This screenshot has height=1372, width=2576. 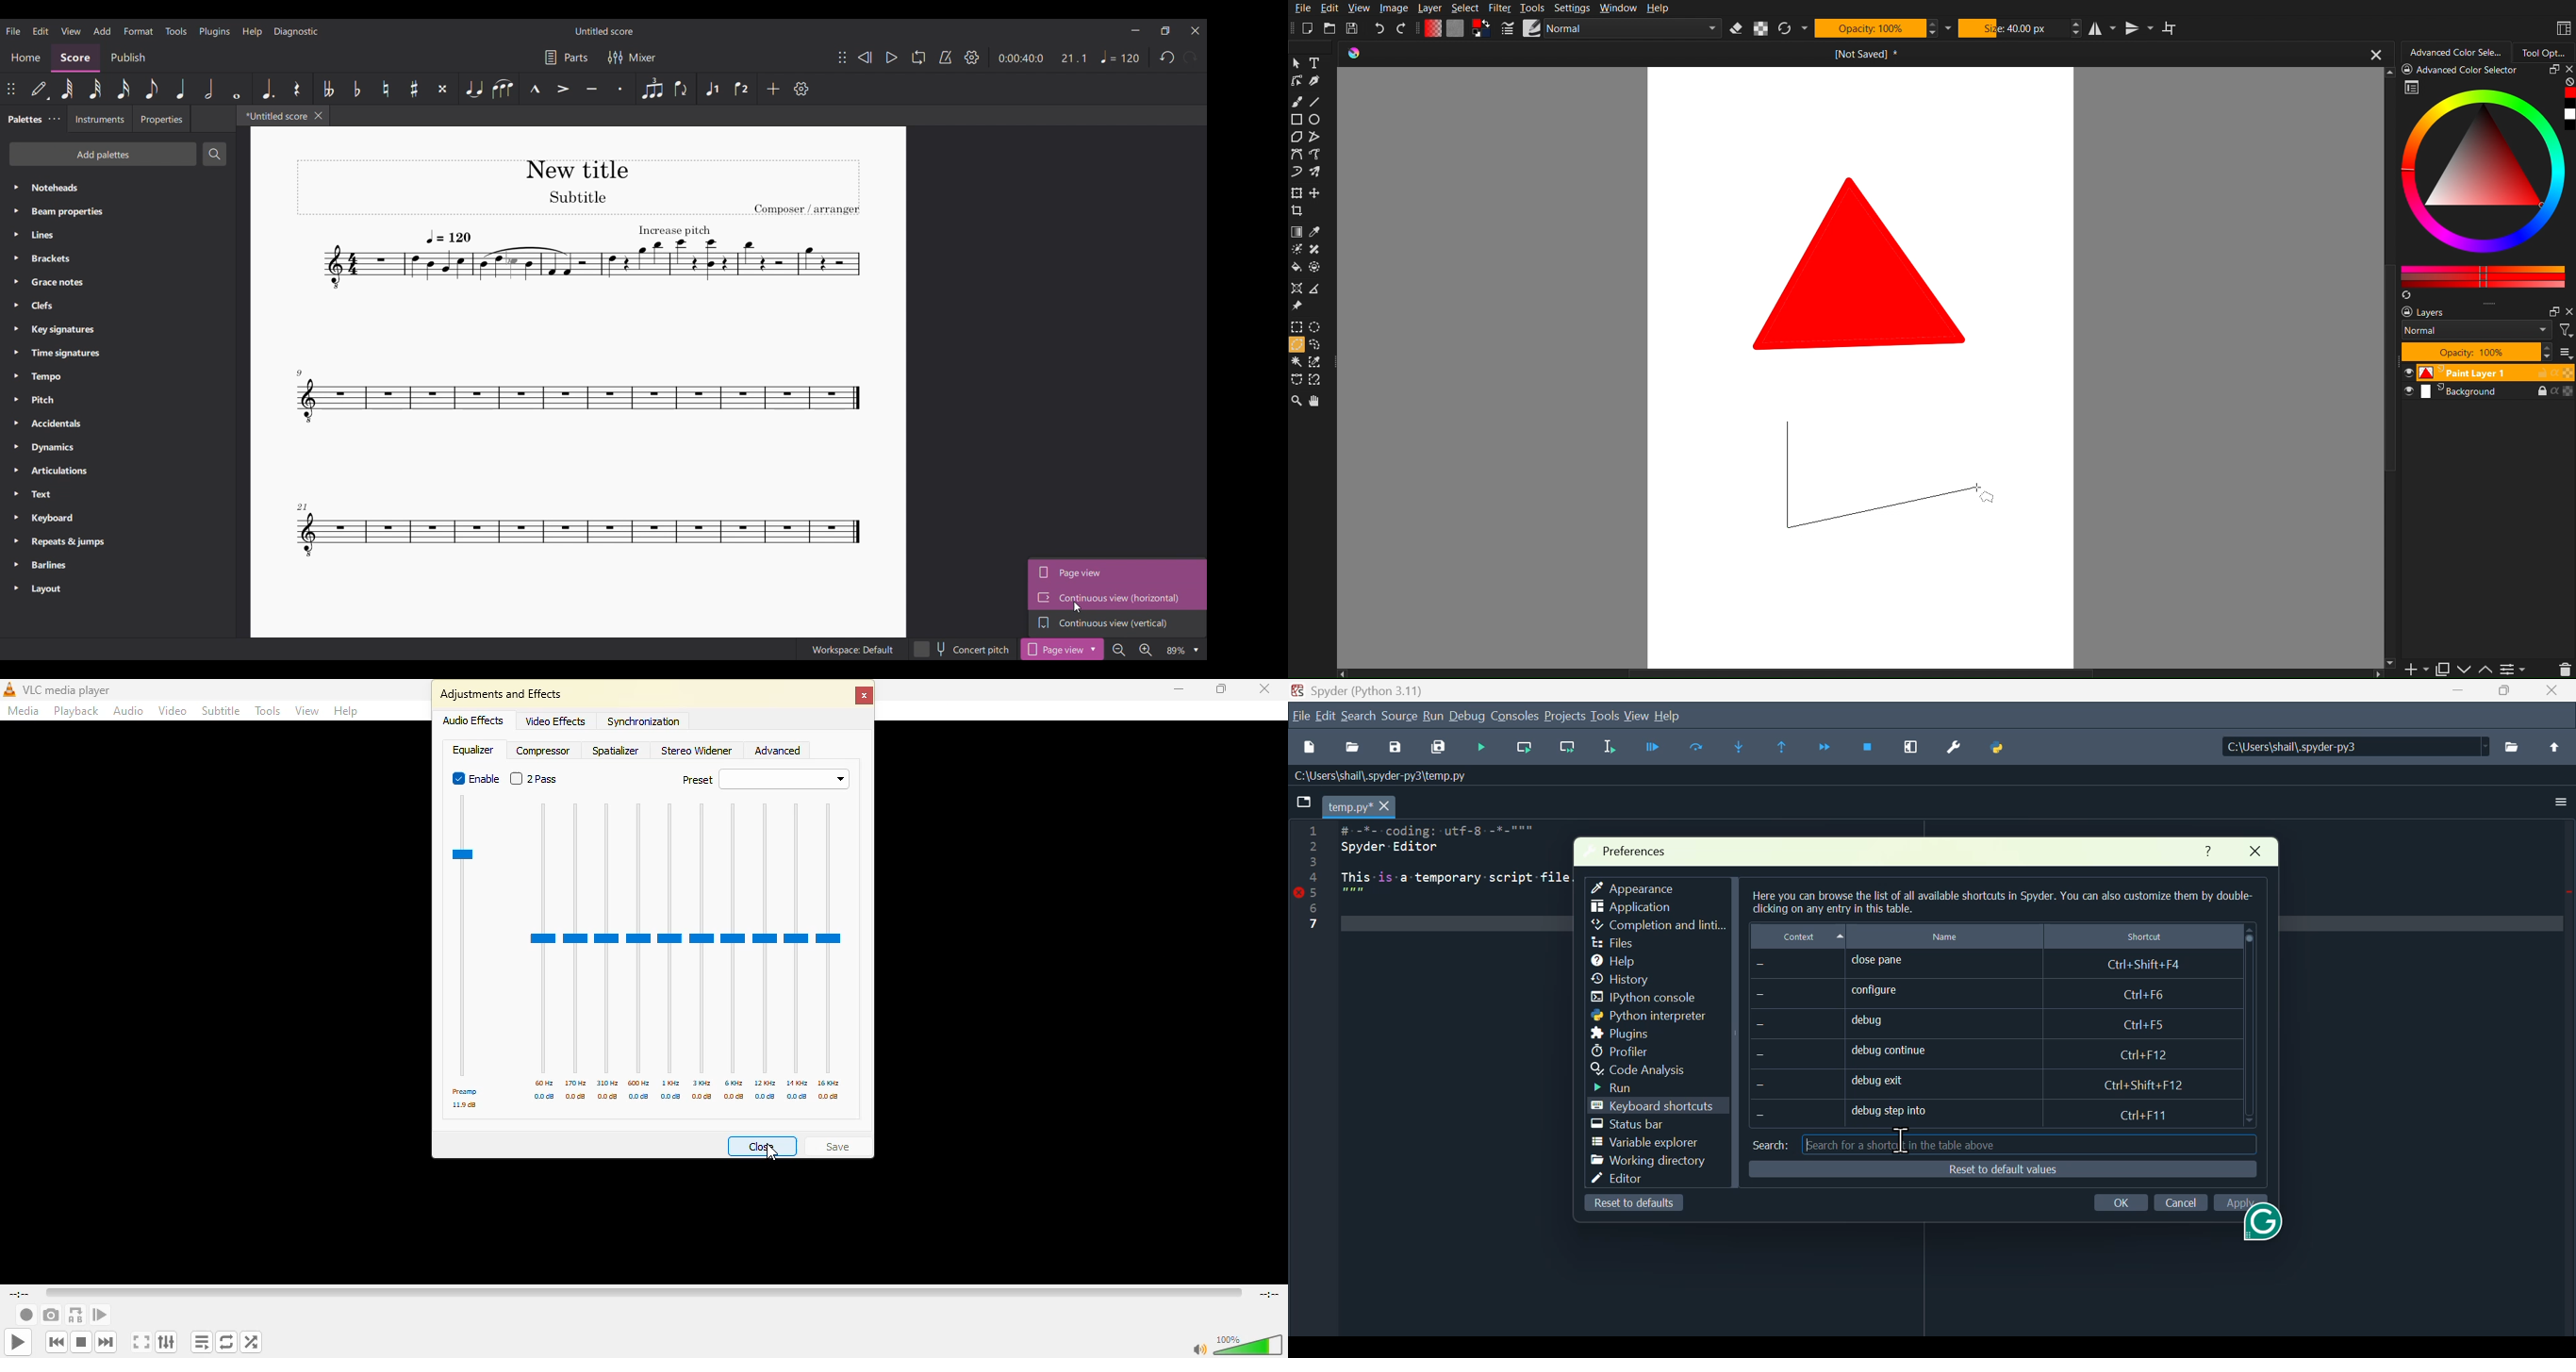 What do you see at coordinates (472, 750) in the screenshot?
I see `equalizer` at bounding box center [472, 750].